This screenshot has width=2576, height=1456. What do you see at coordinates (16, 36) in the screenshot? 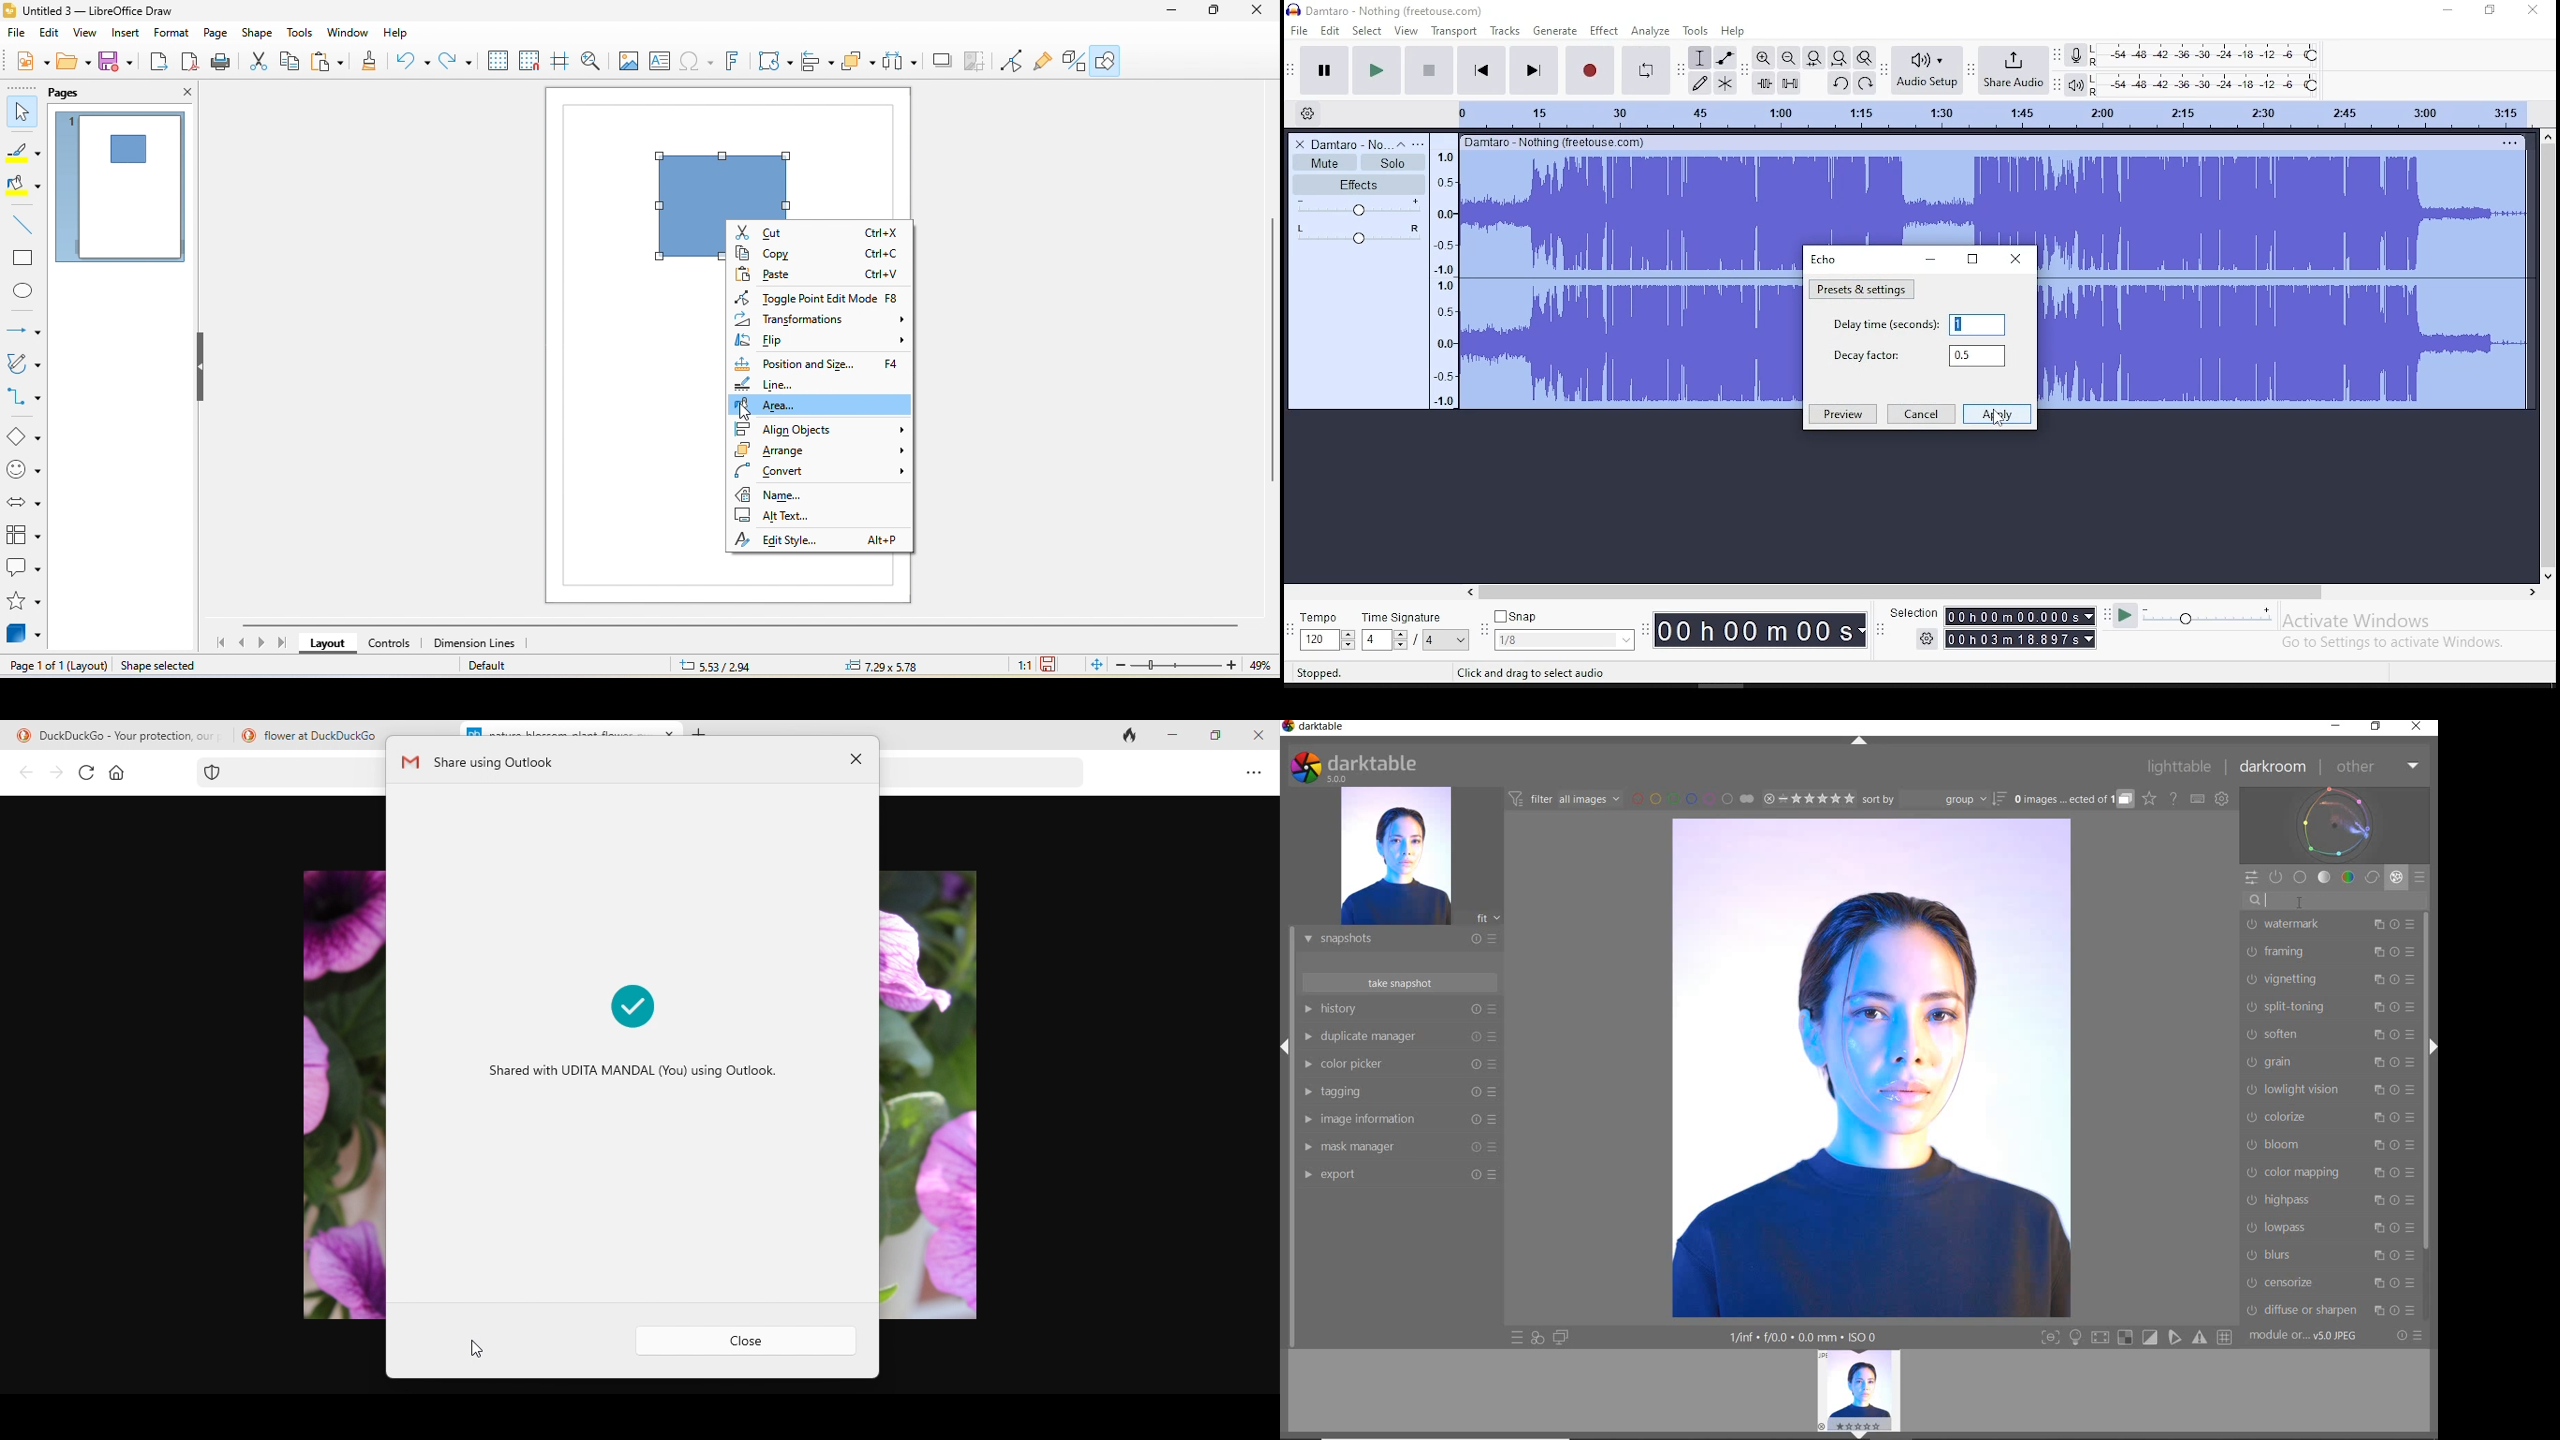
I see `file` at bounding box center [16, 36].